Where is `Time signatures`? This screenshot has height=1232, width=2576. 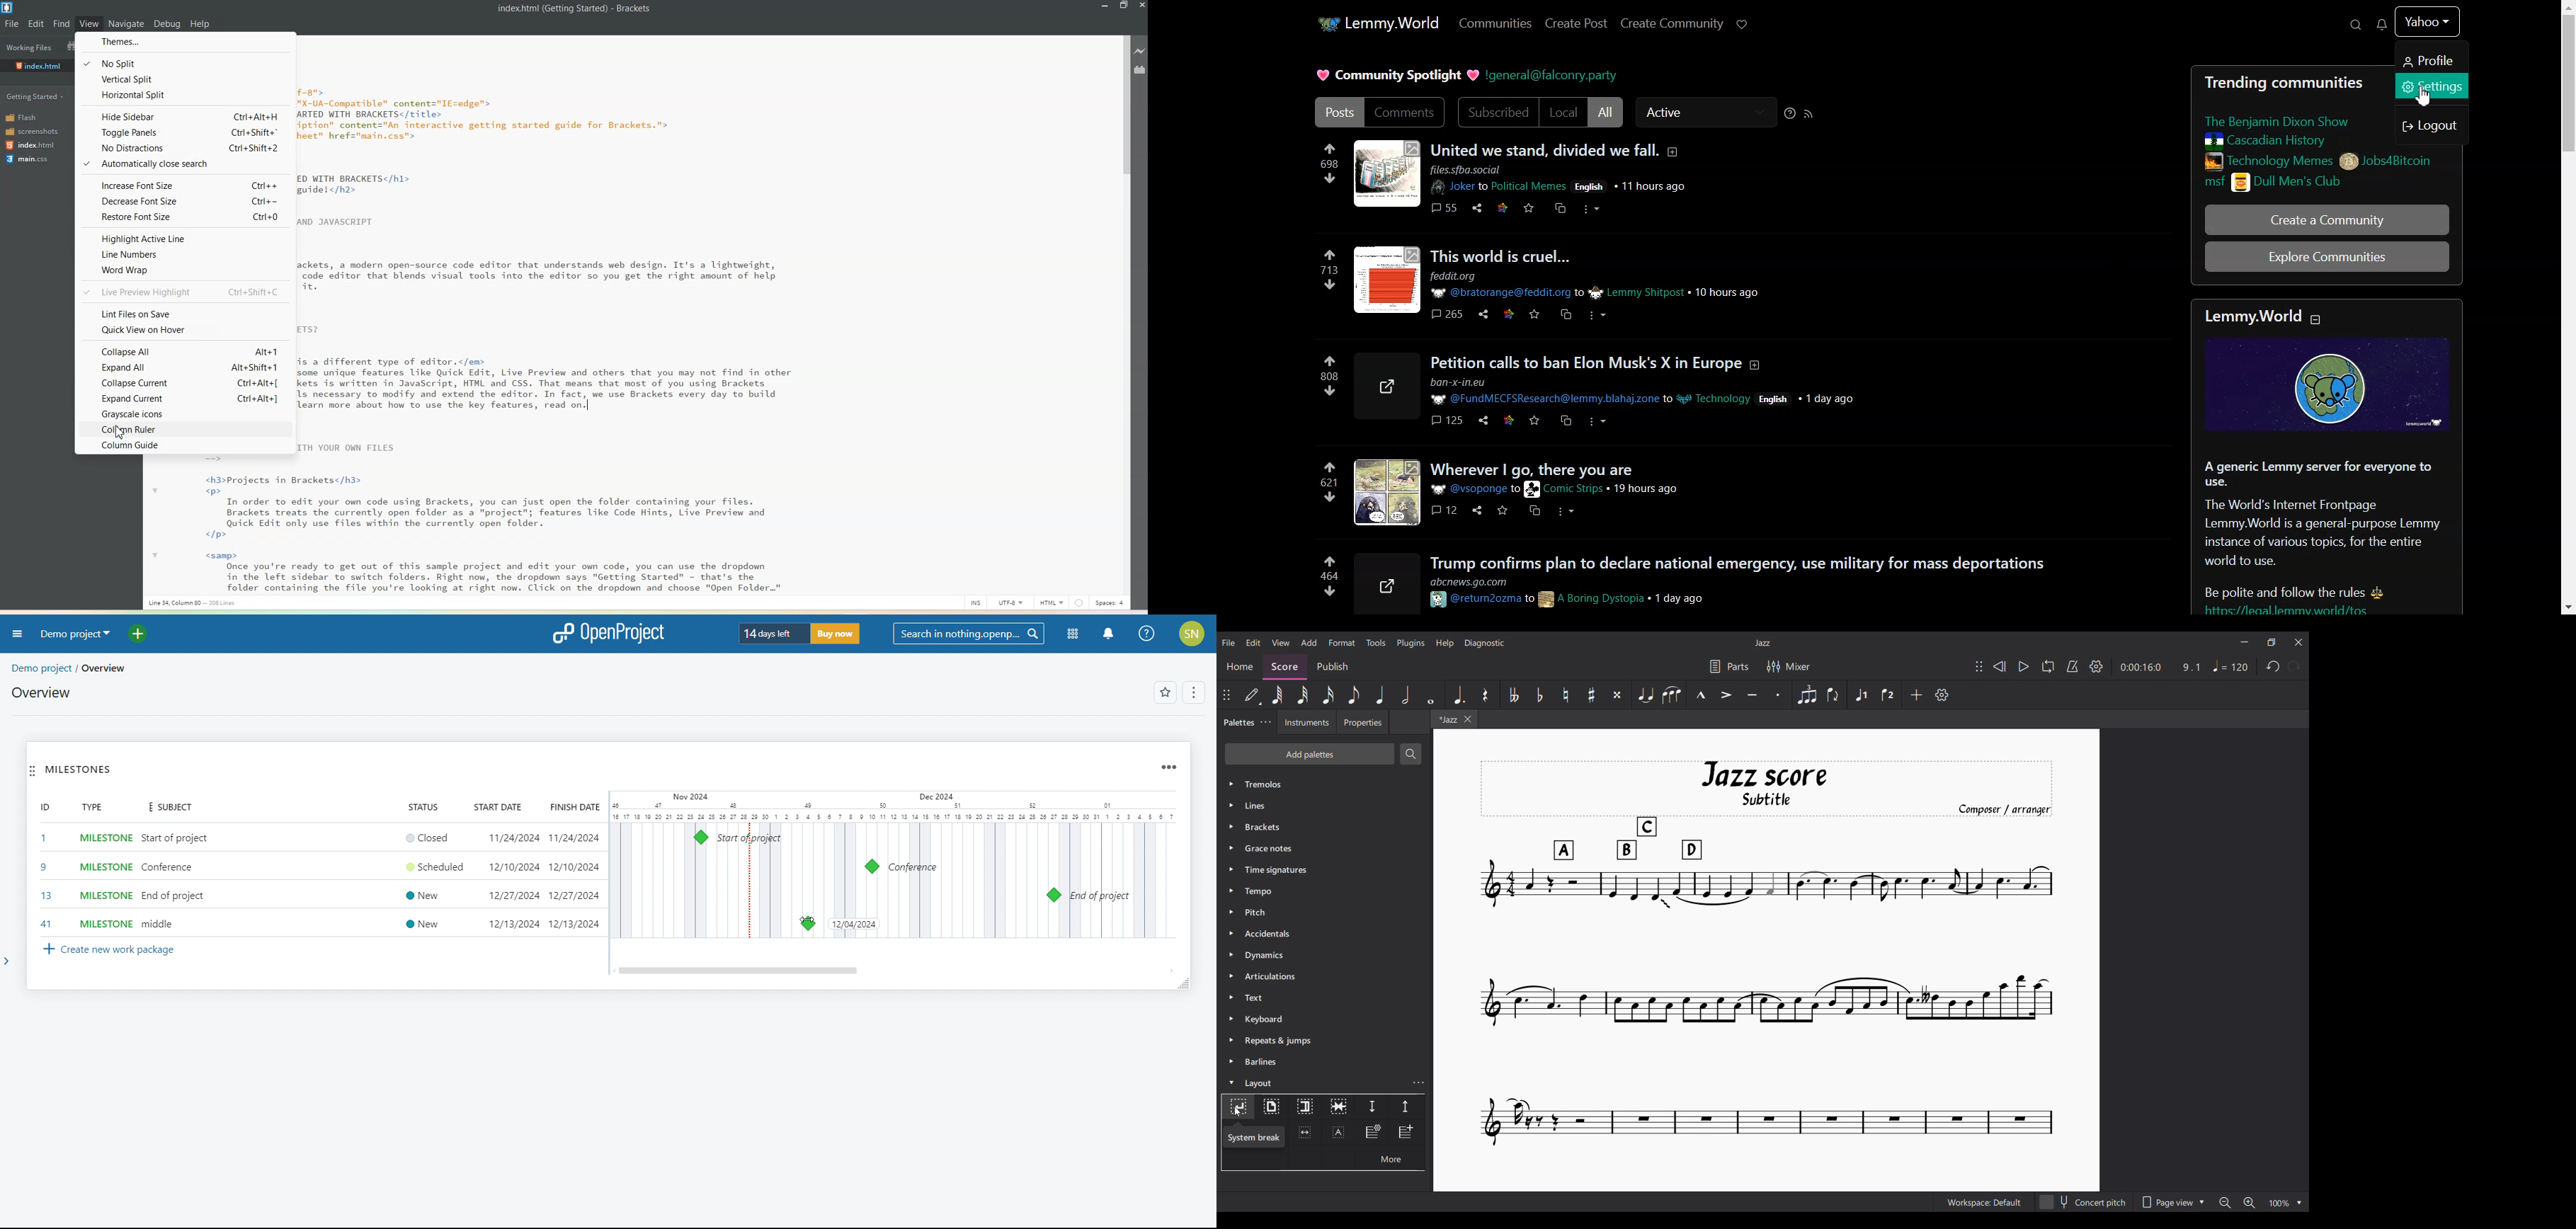
Time signatures is located at coordinates (1325, 870).